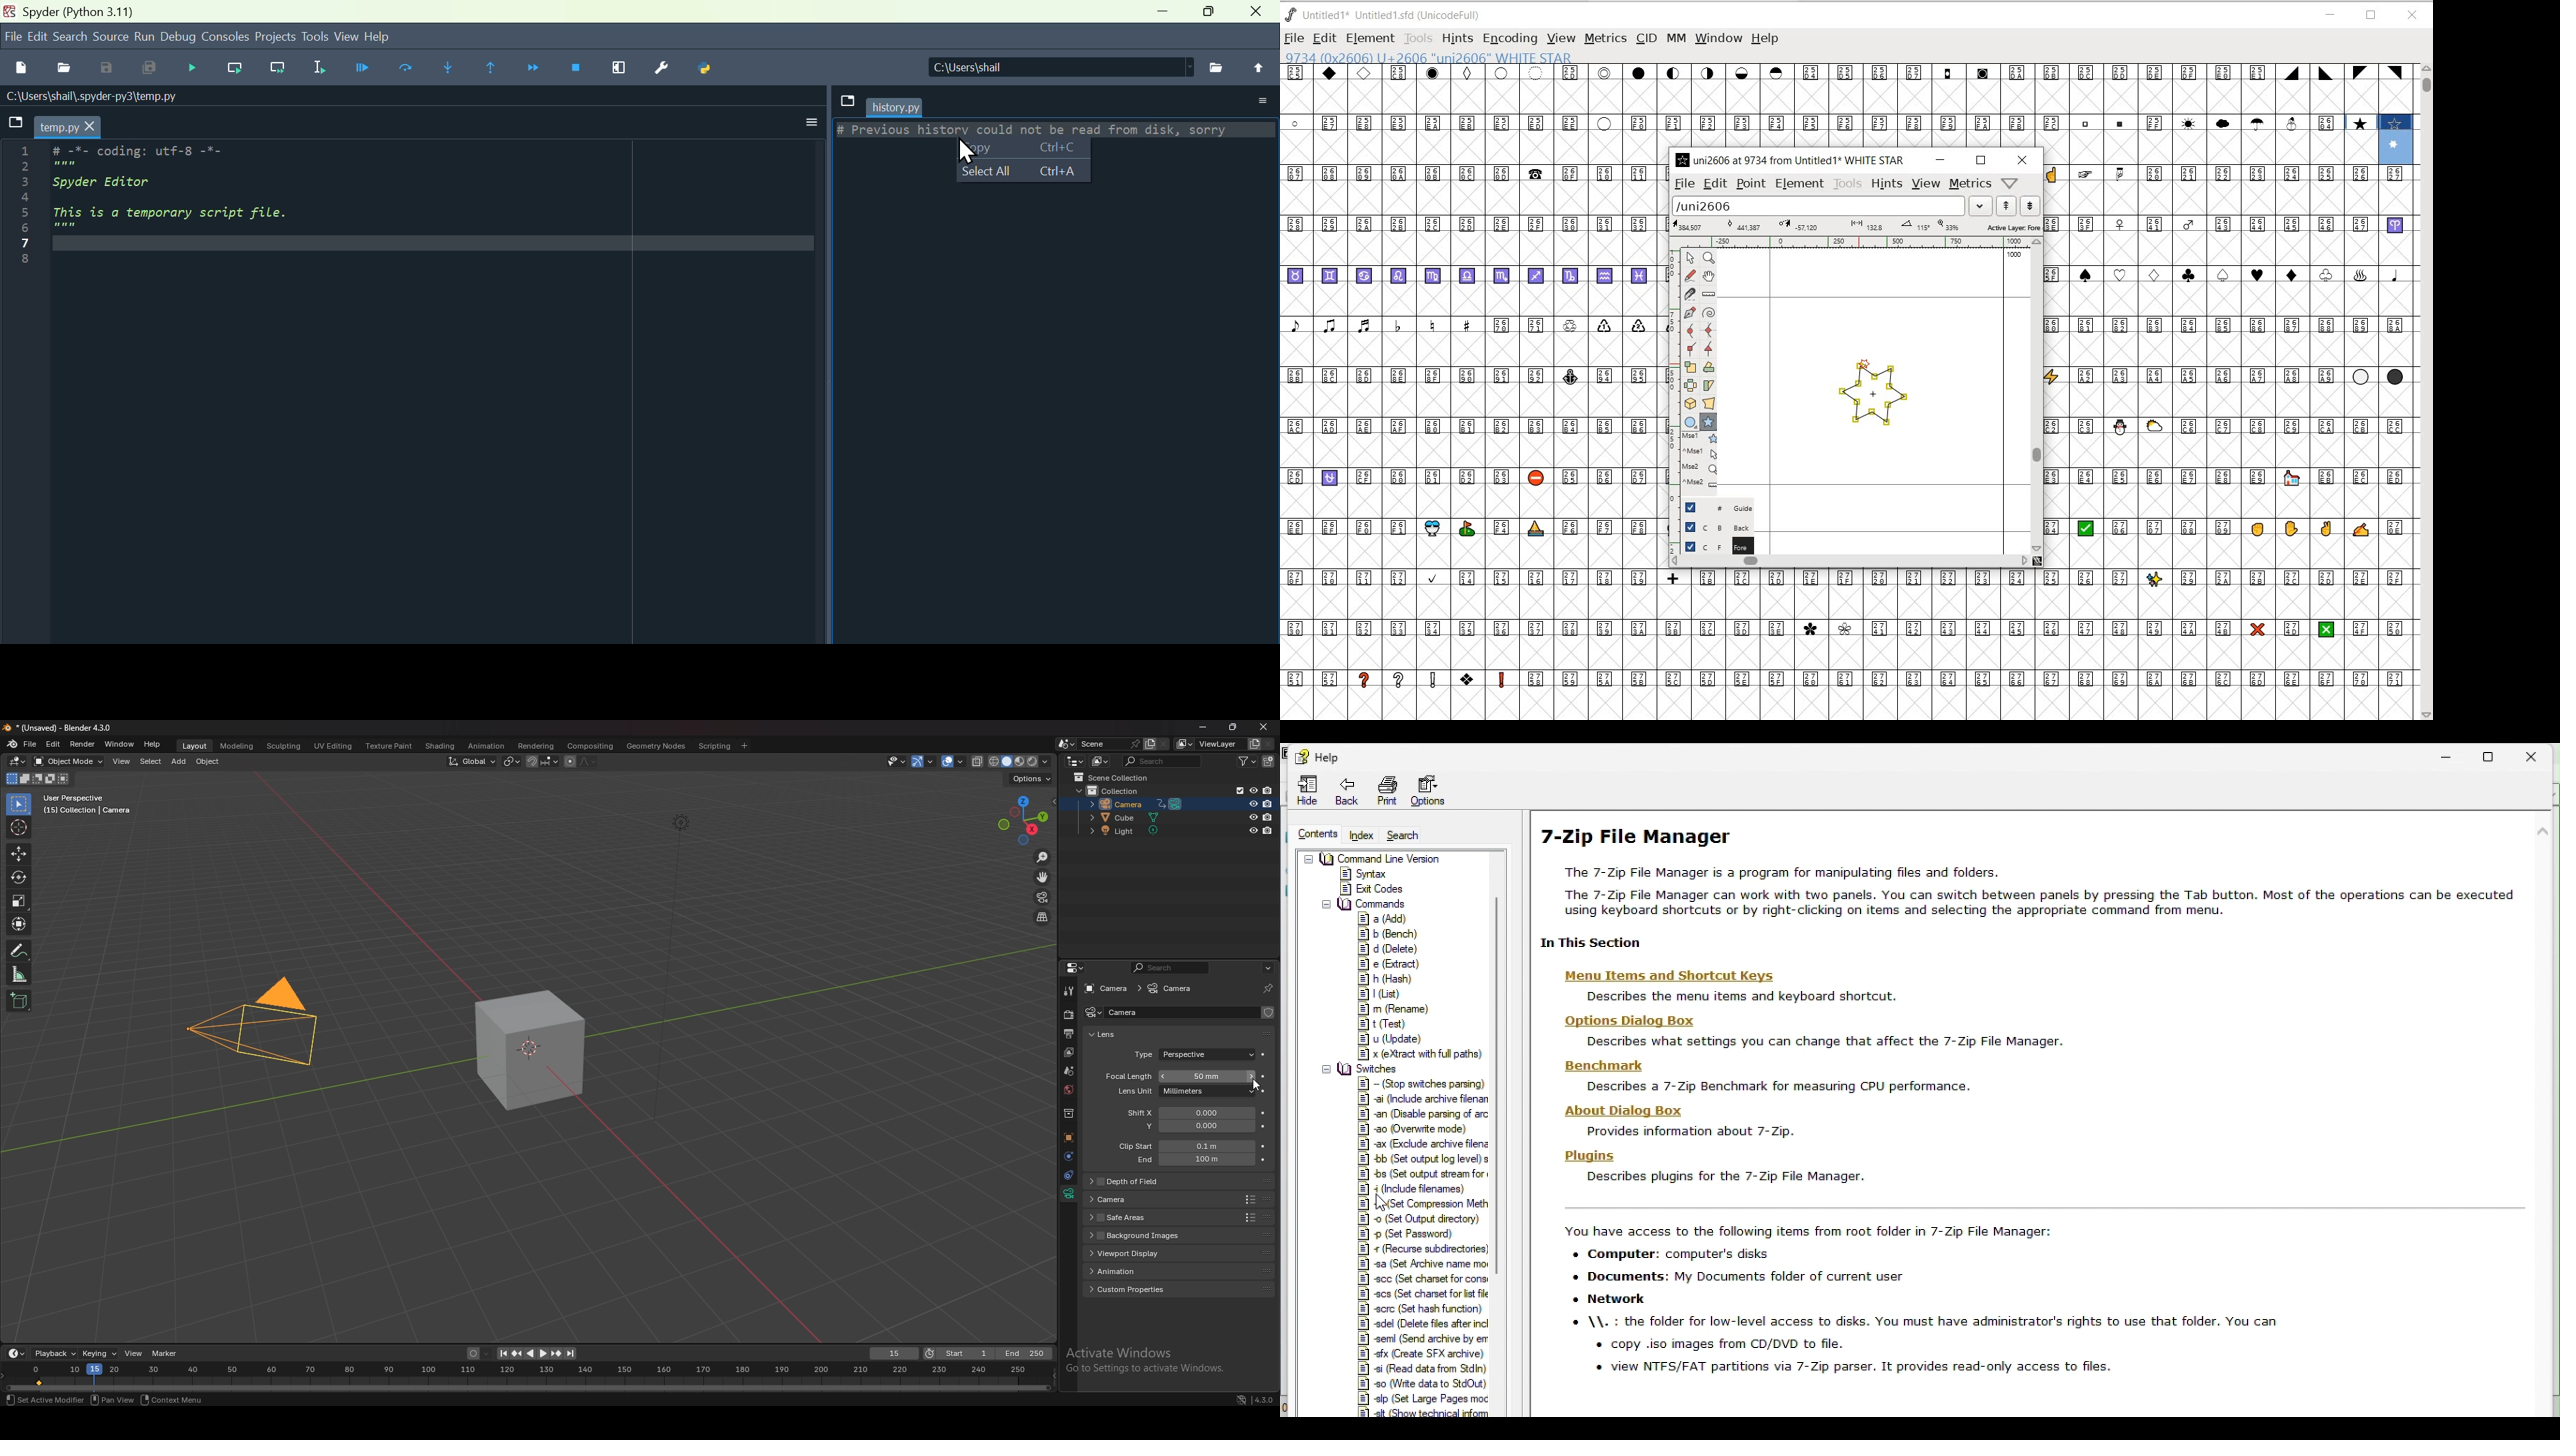  What do you see at coordinates (1693, 350) in the screenshot?
I see `ADD A CORNER POINT` at bounding box center [1693, 350].